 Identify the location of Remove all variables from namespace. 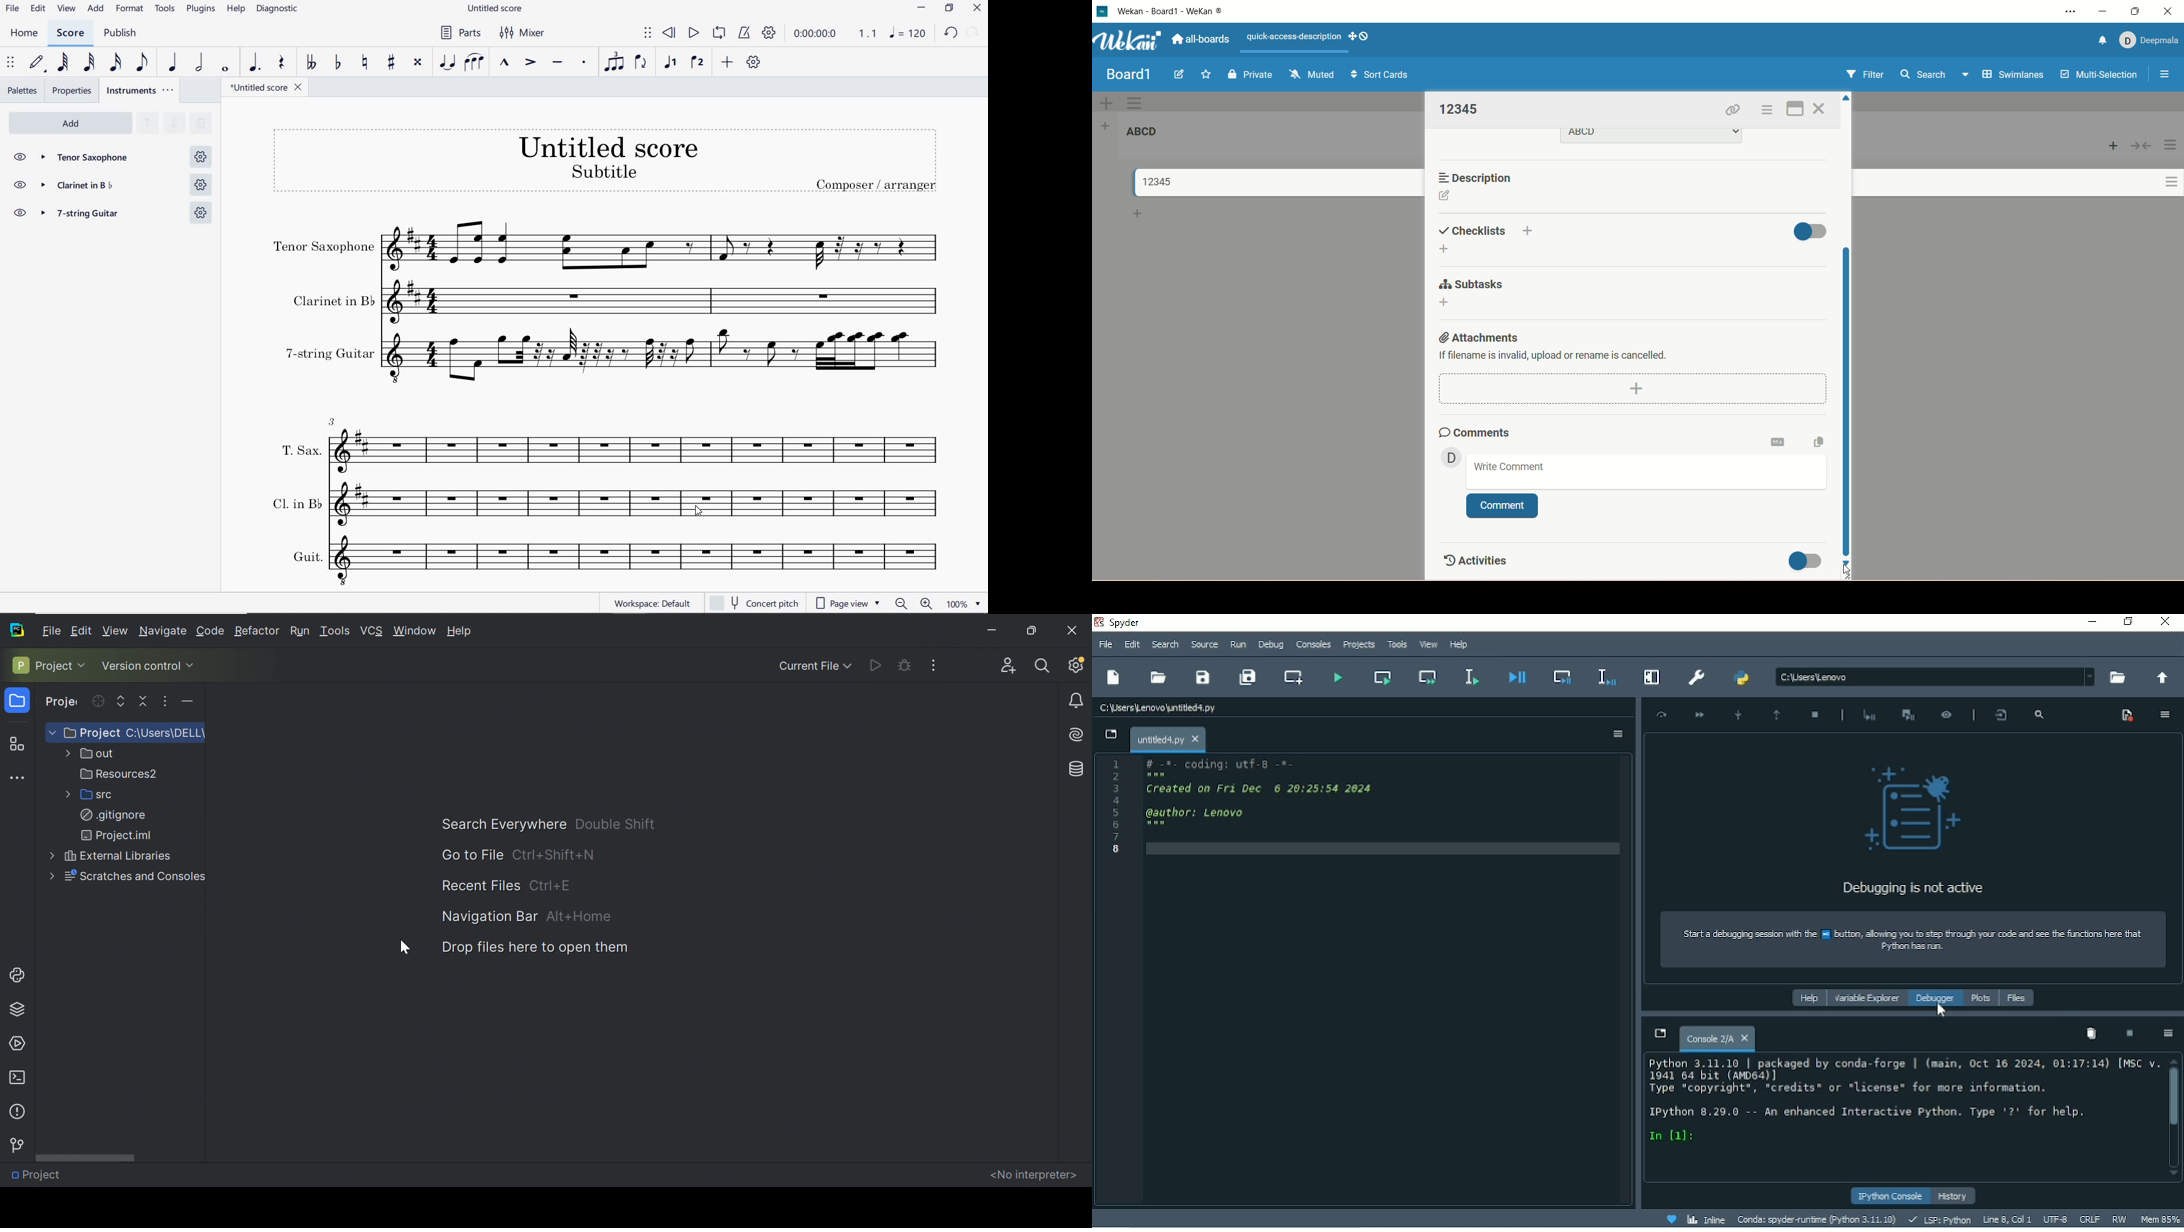
(2092, 1034).